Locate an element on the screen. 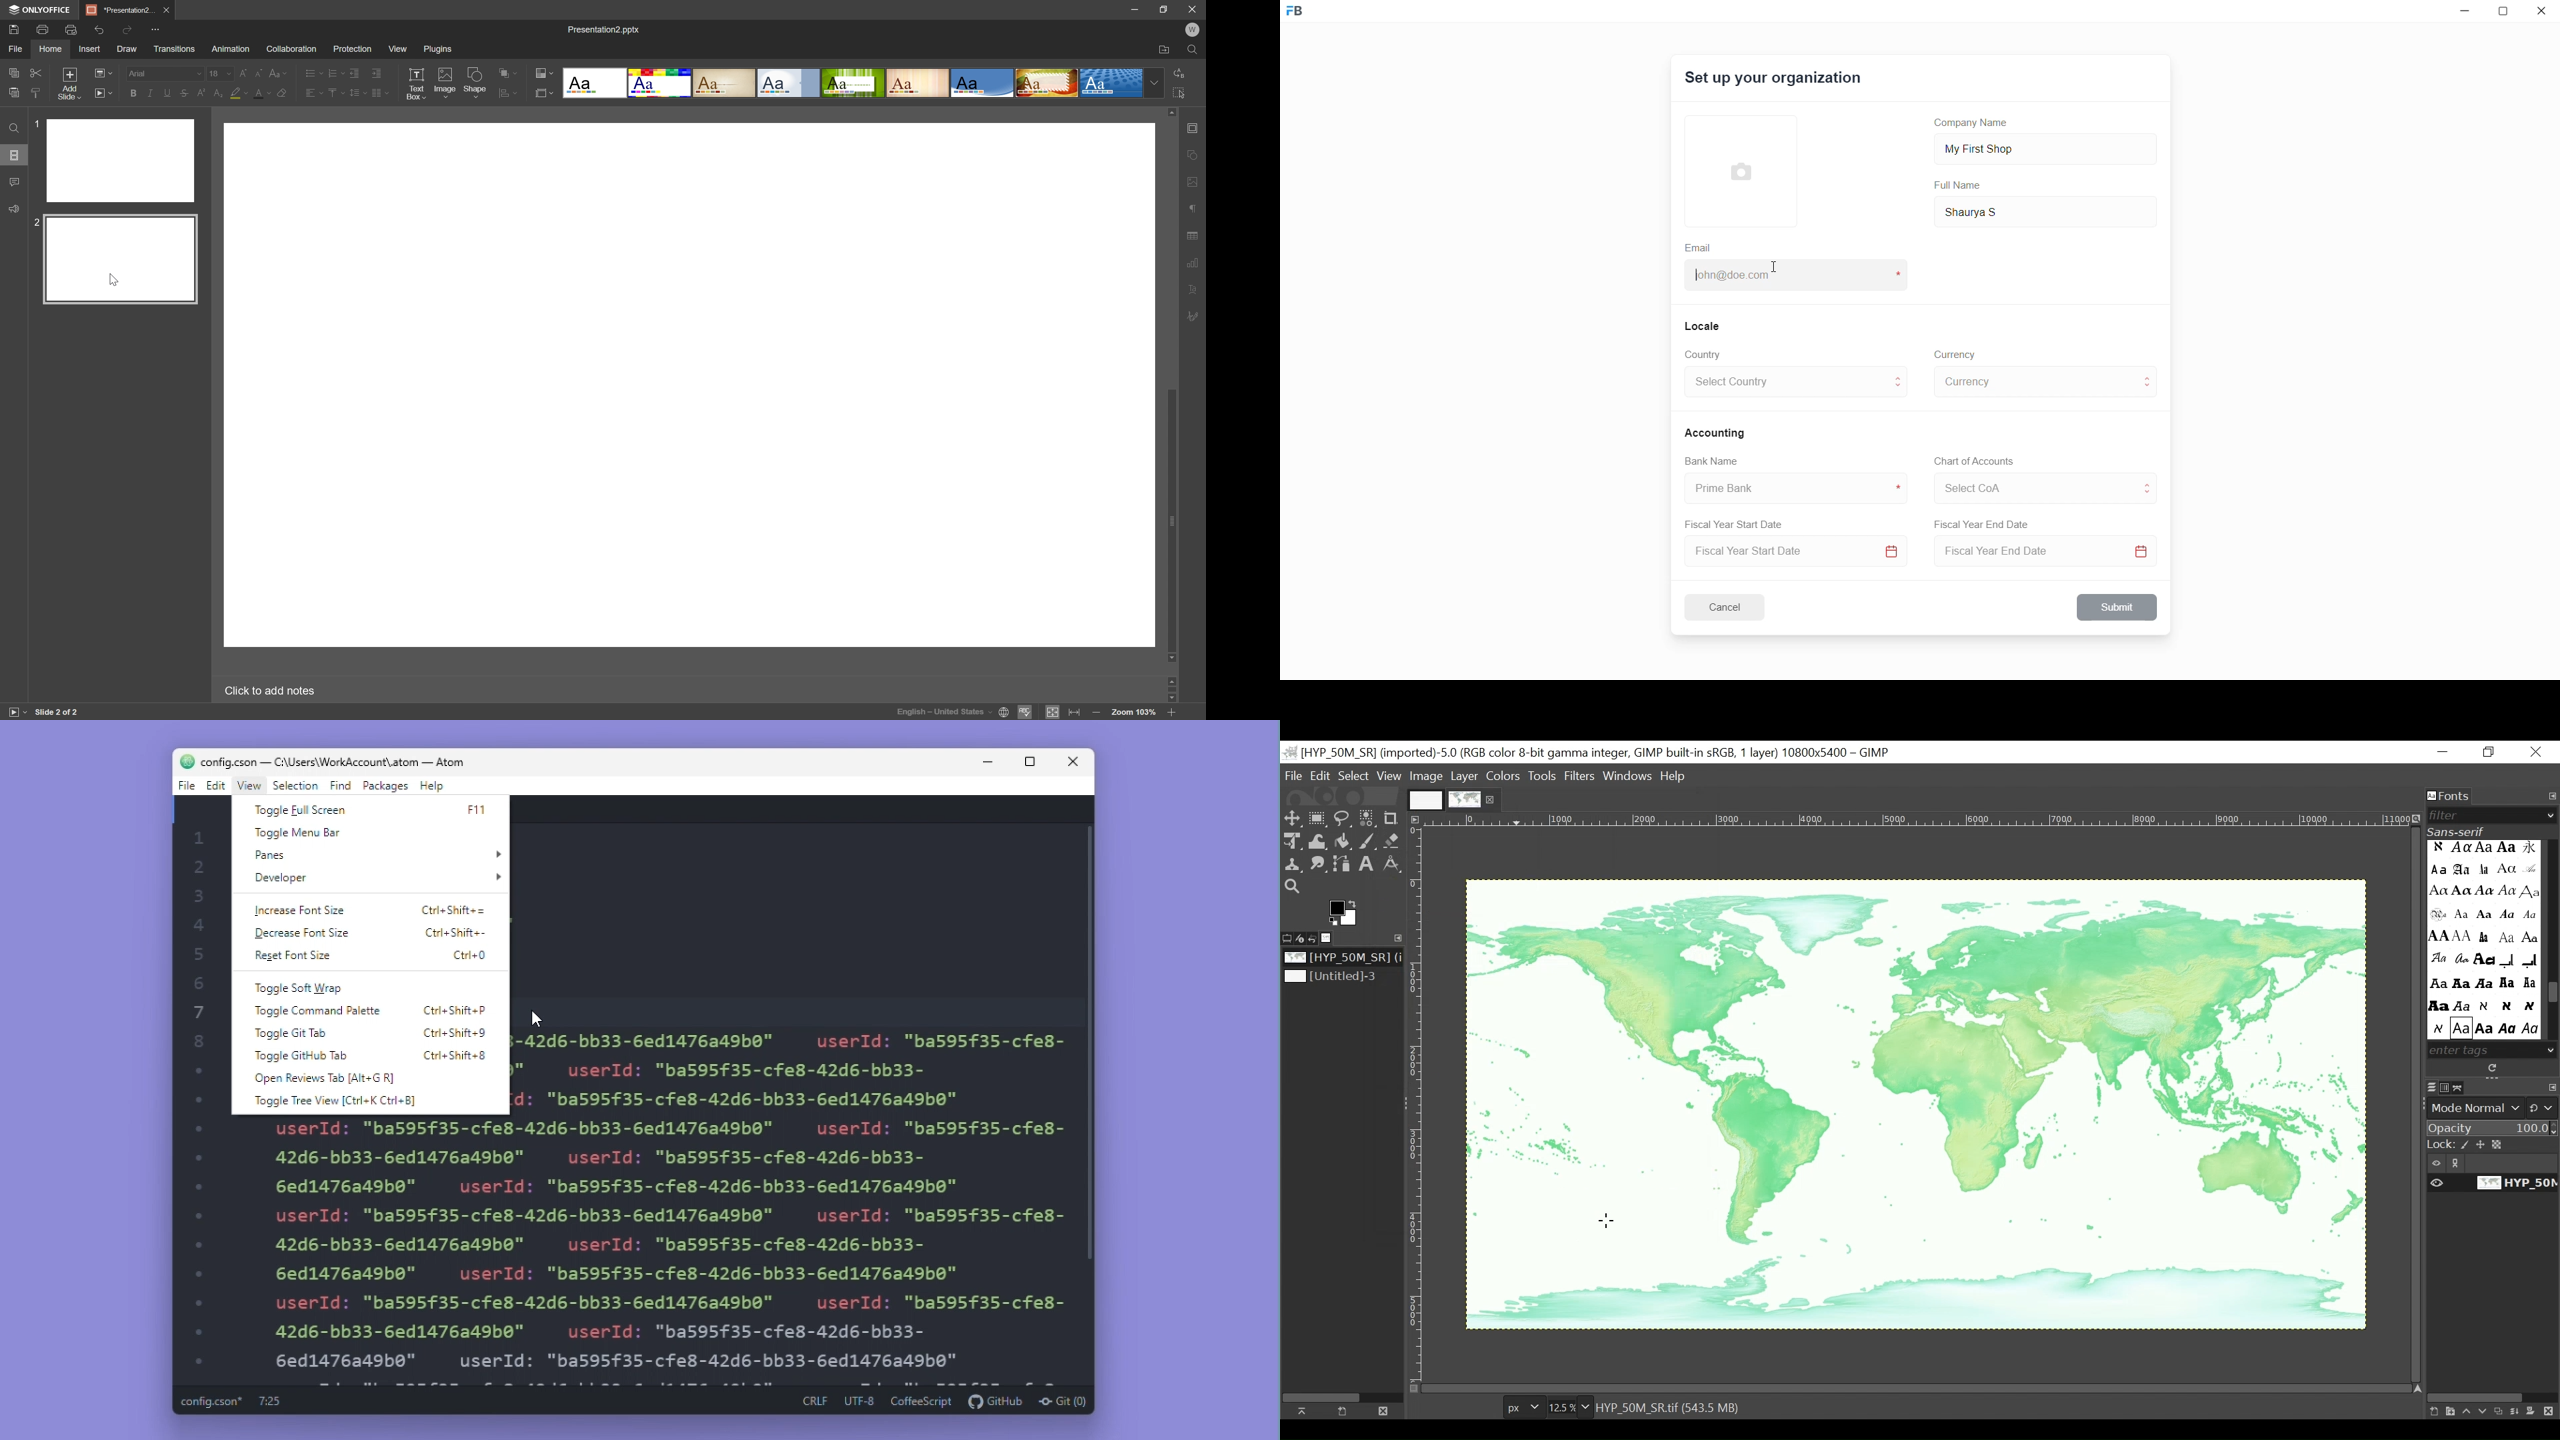  move to below currency is located at coordinates (2150, 389).